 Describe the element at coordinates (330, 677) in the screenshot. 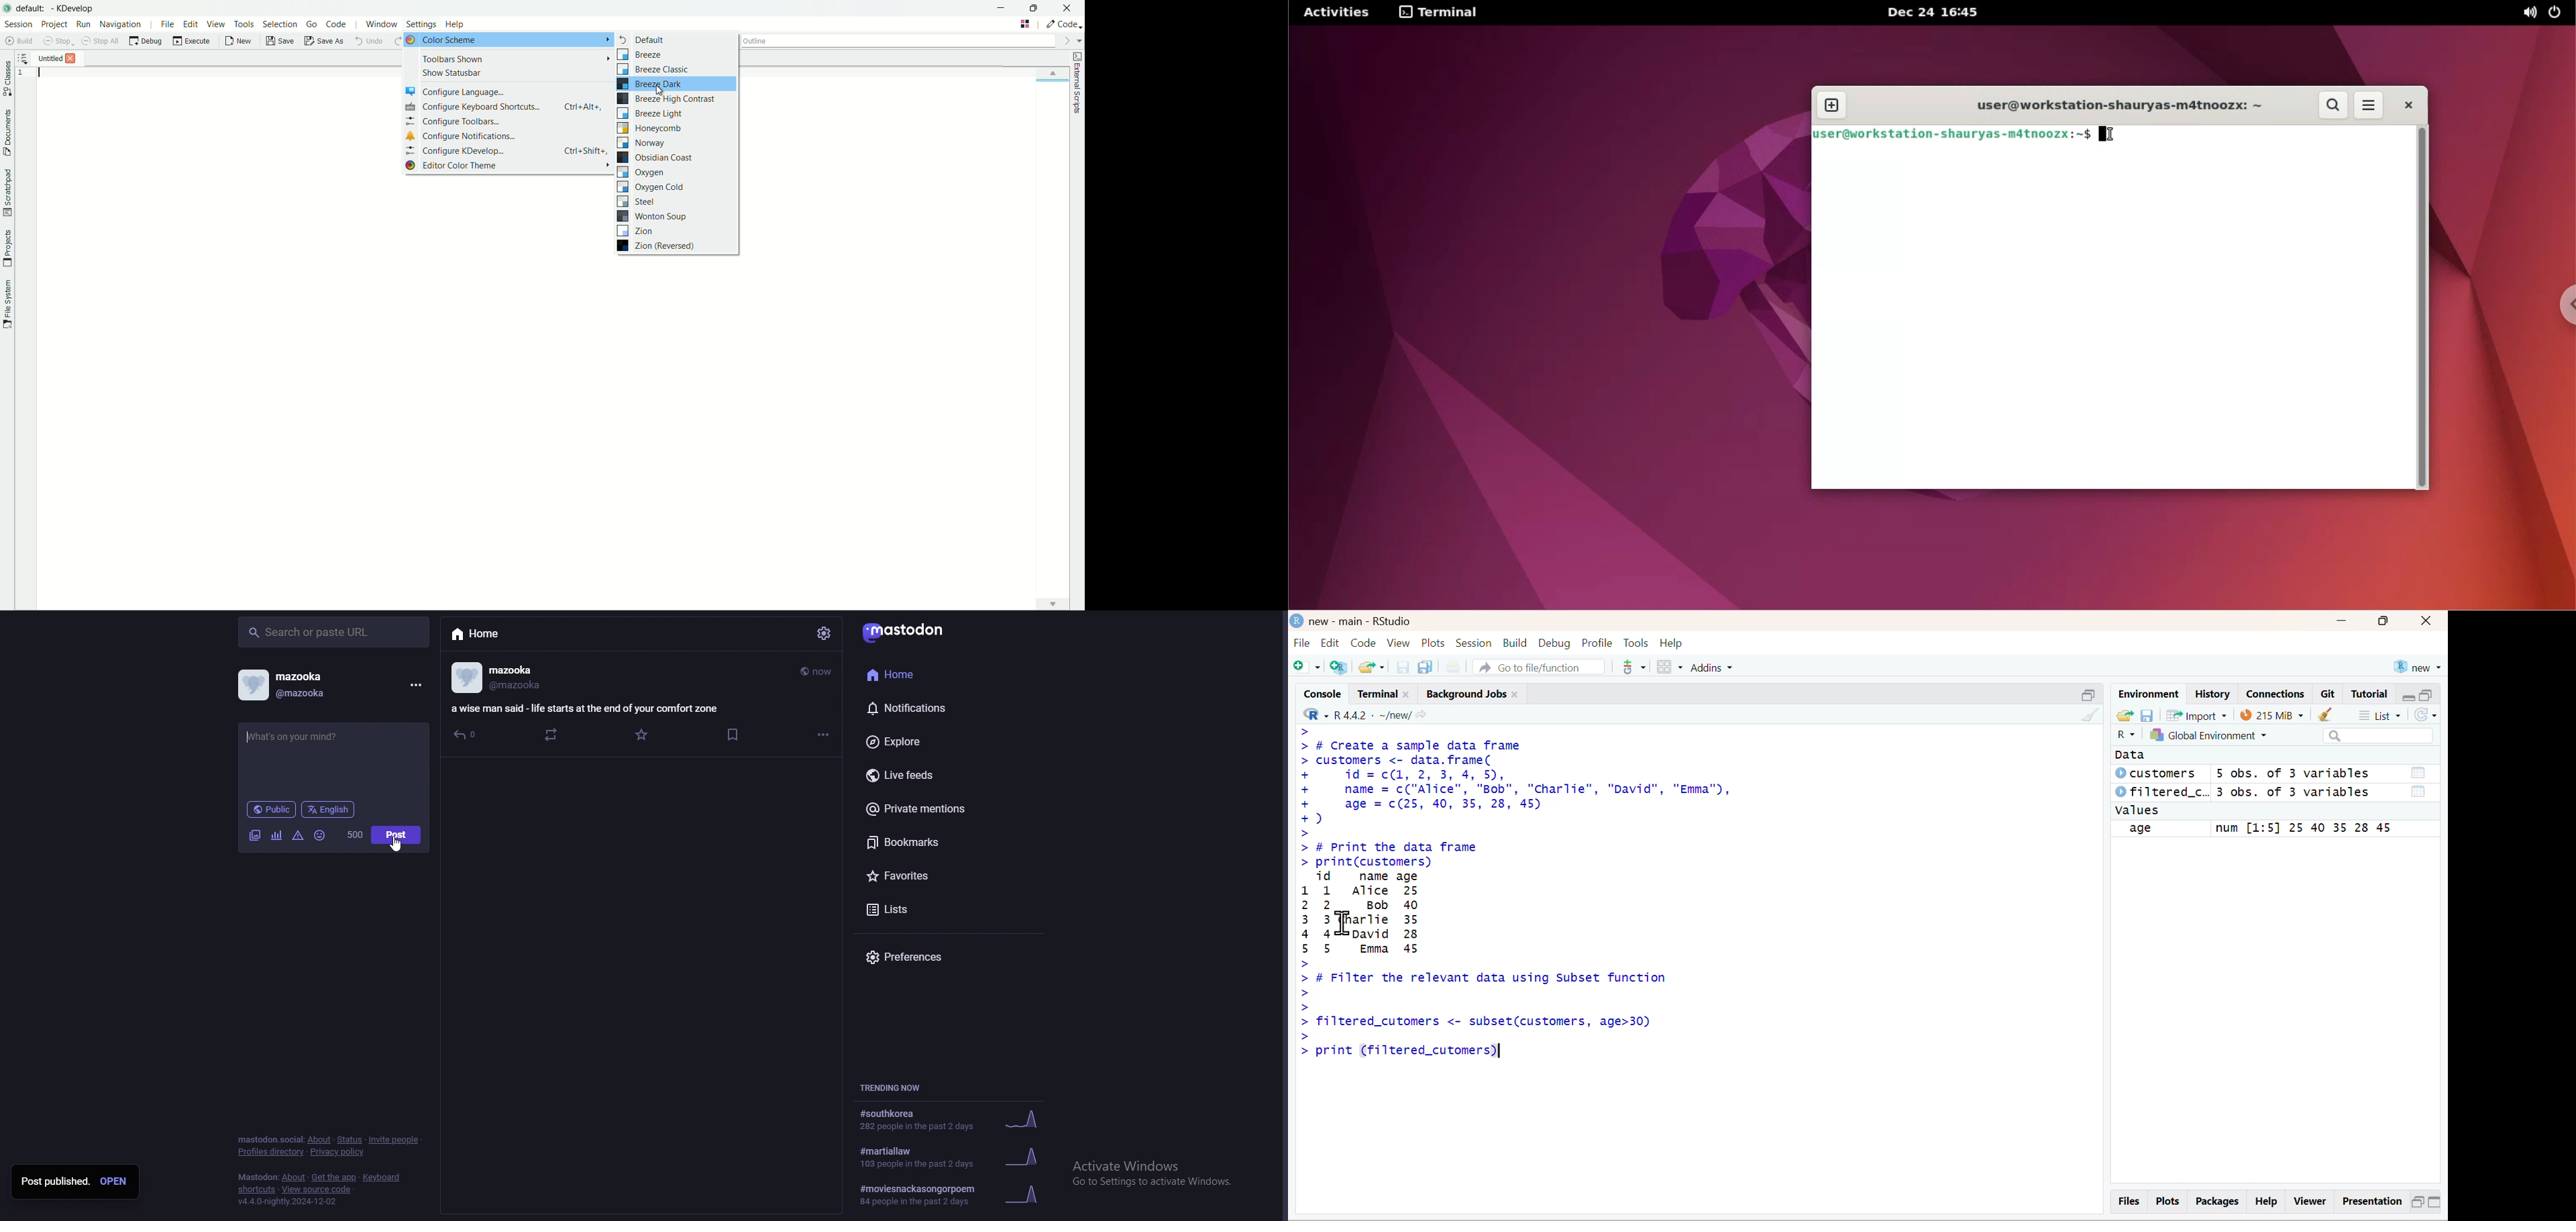

I see `mazooka` at that location.